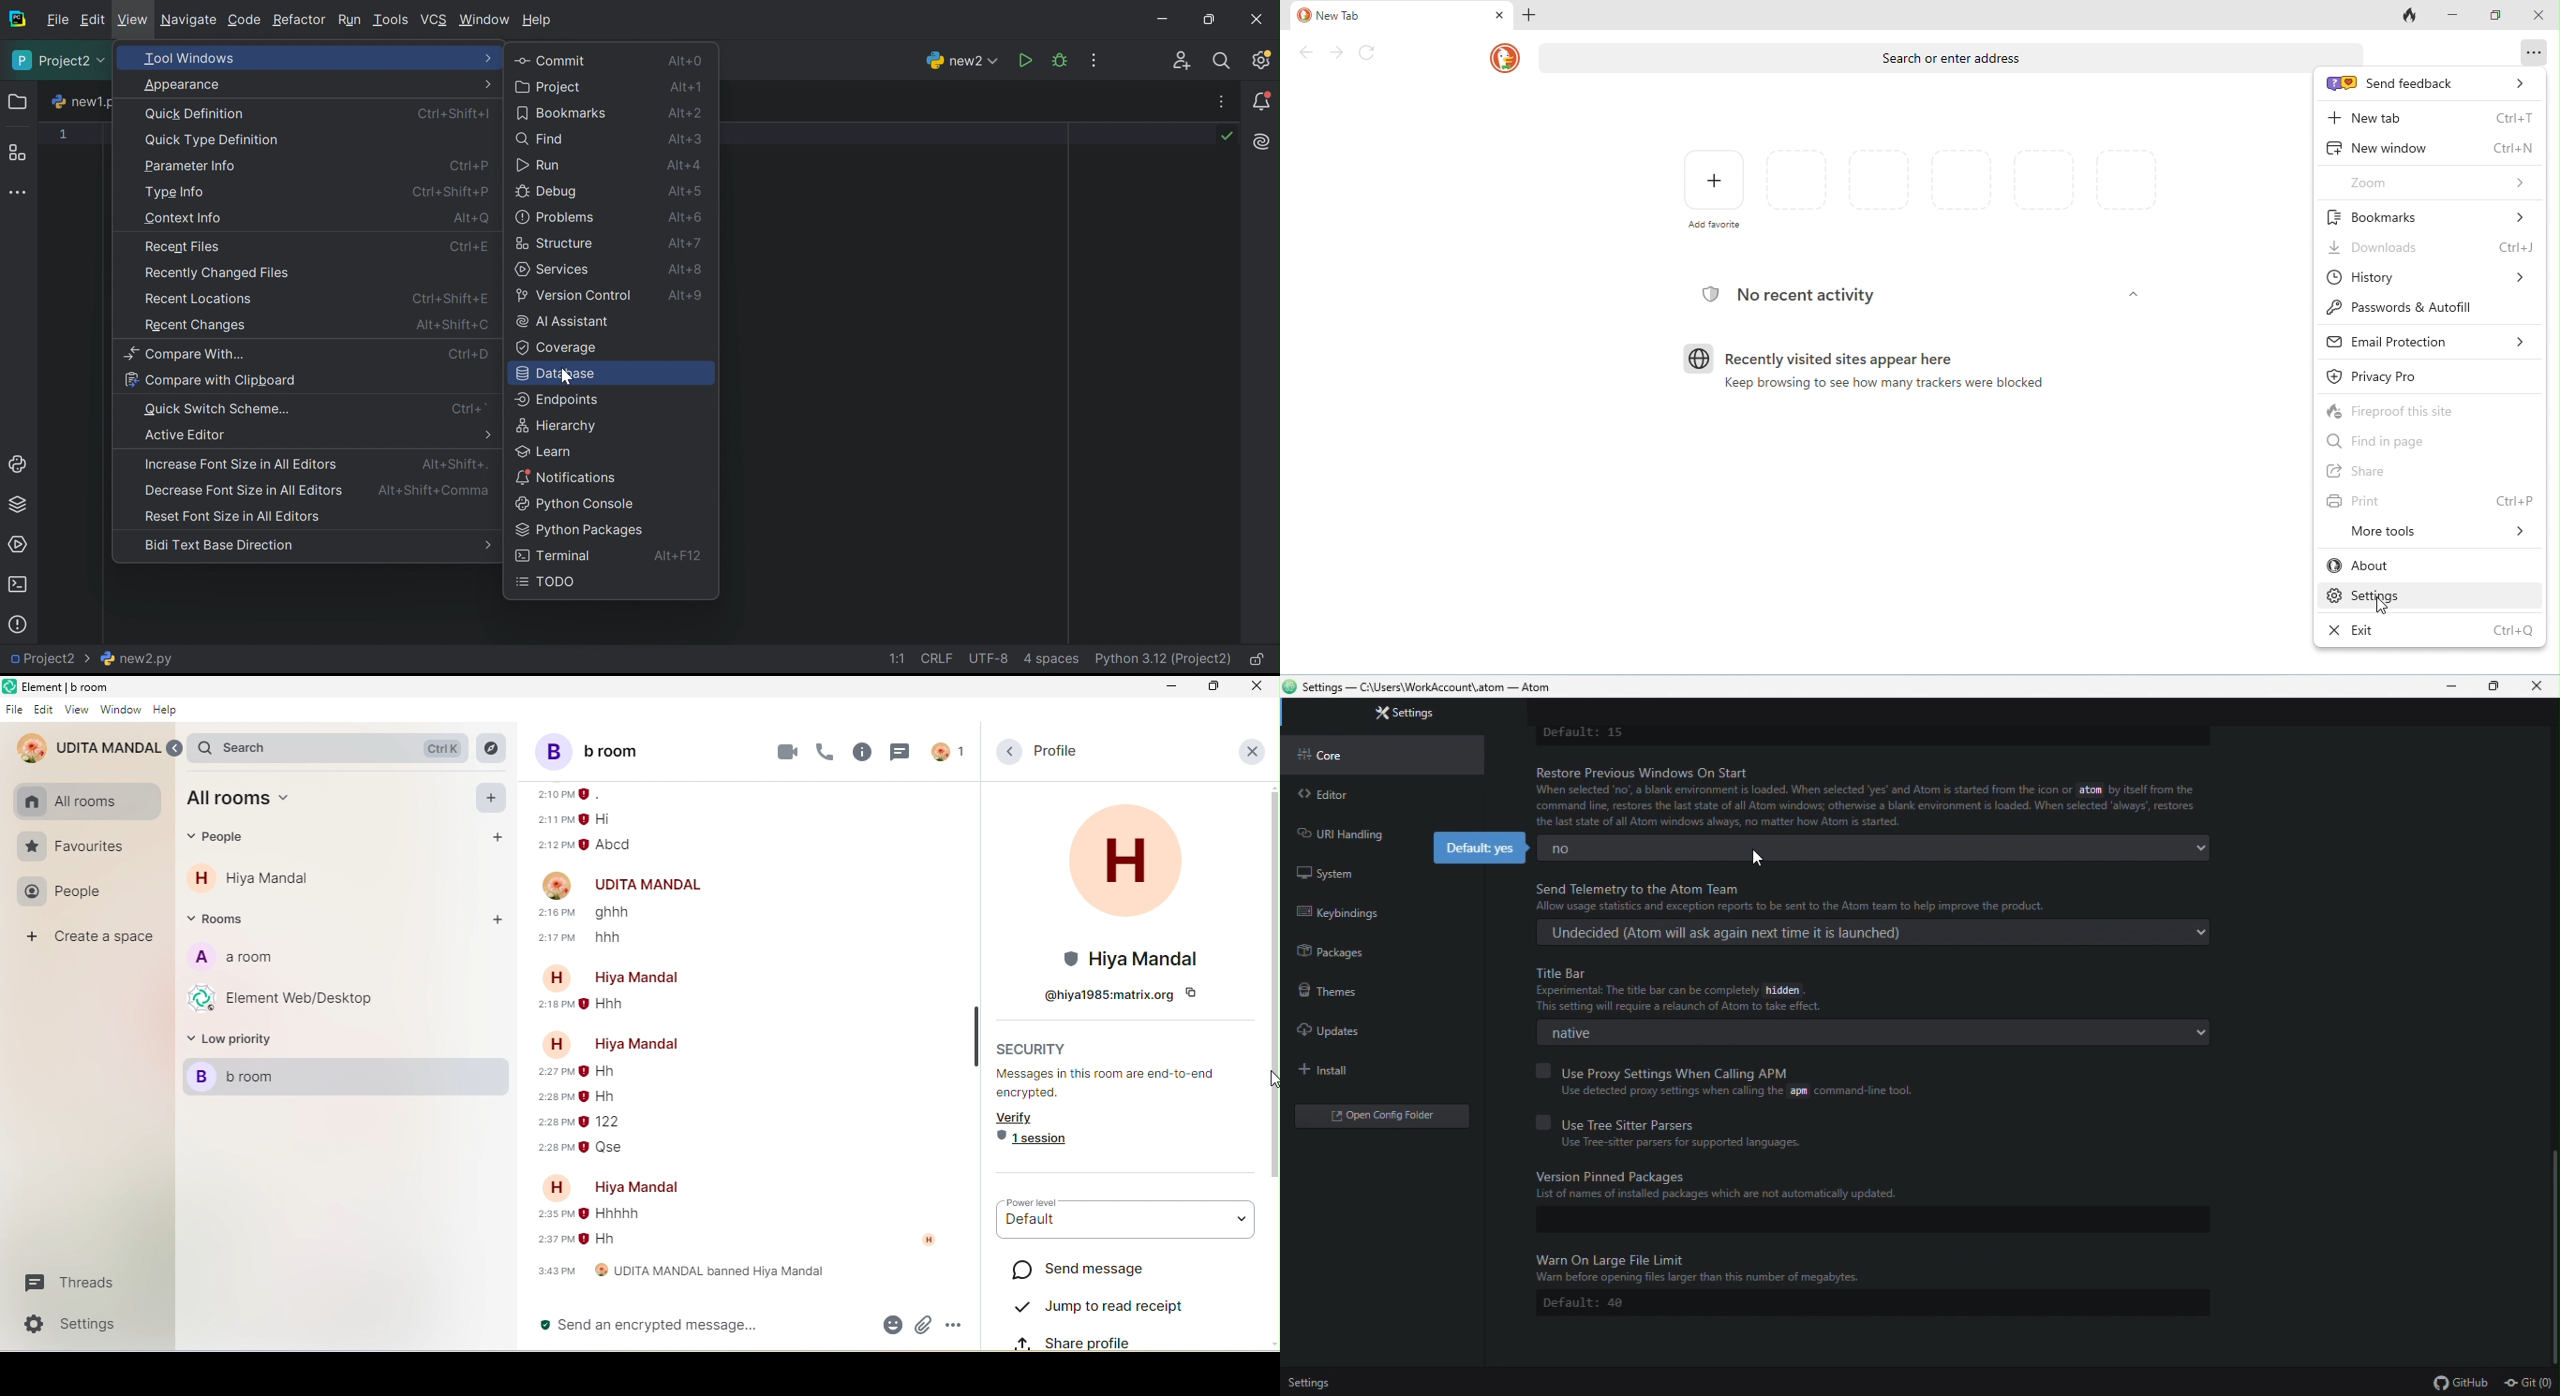  Describe the element at coordinates (485, 21) in the screenshot. I see `Window` at that location.